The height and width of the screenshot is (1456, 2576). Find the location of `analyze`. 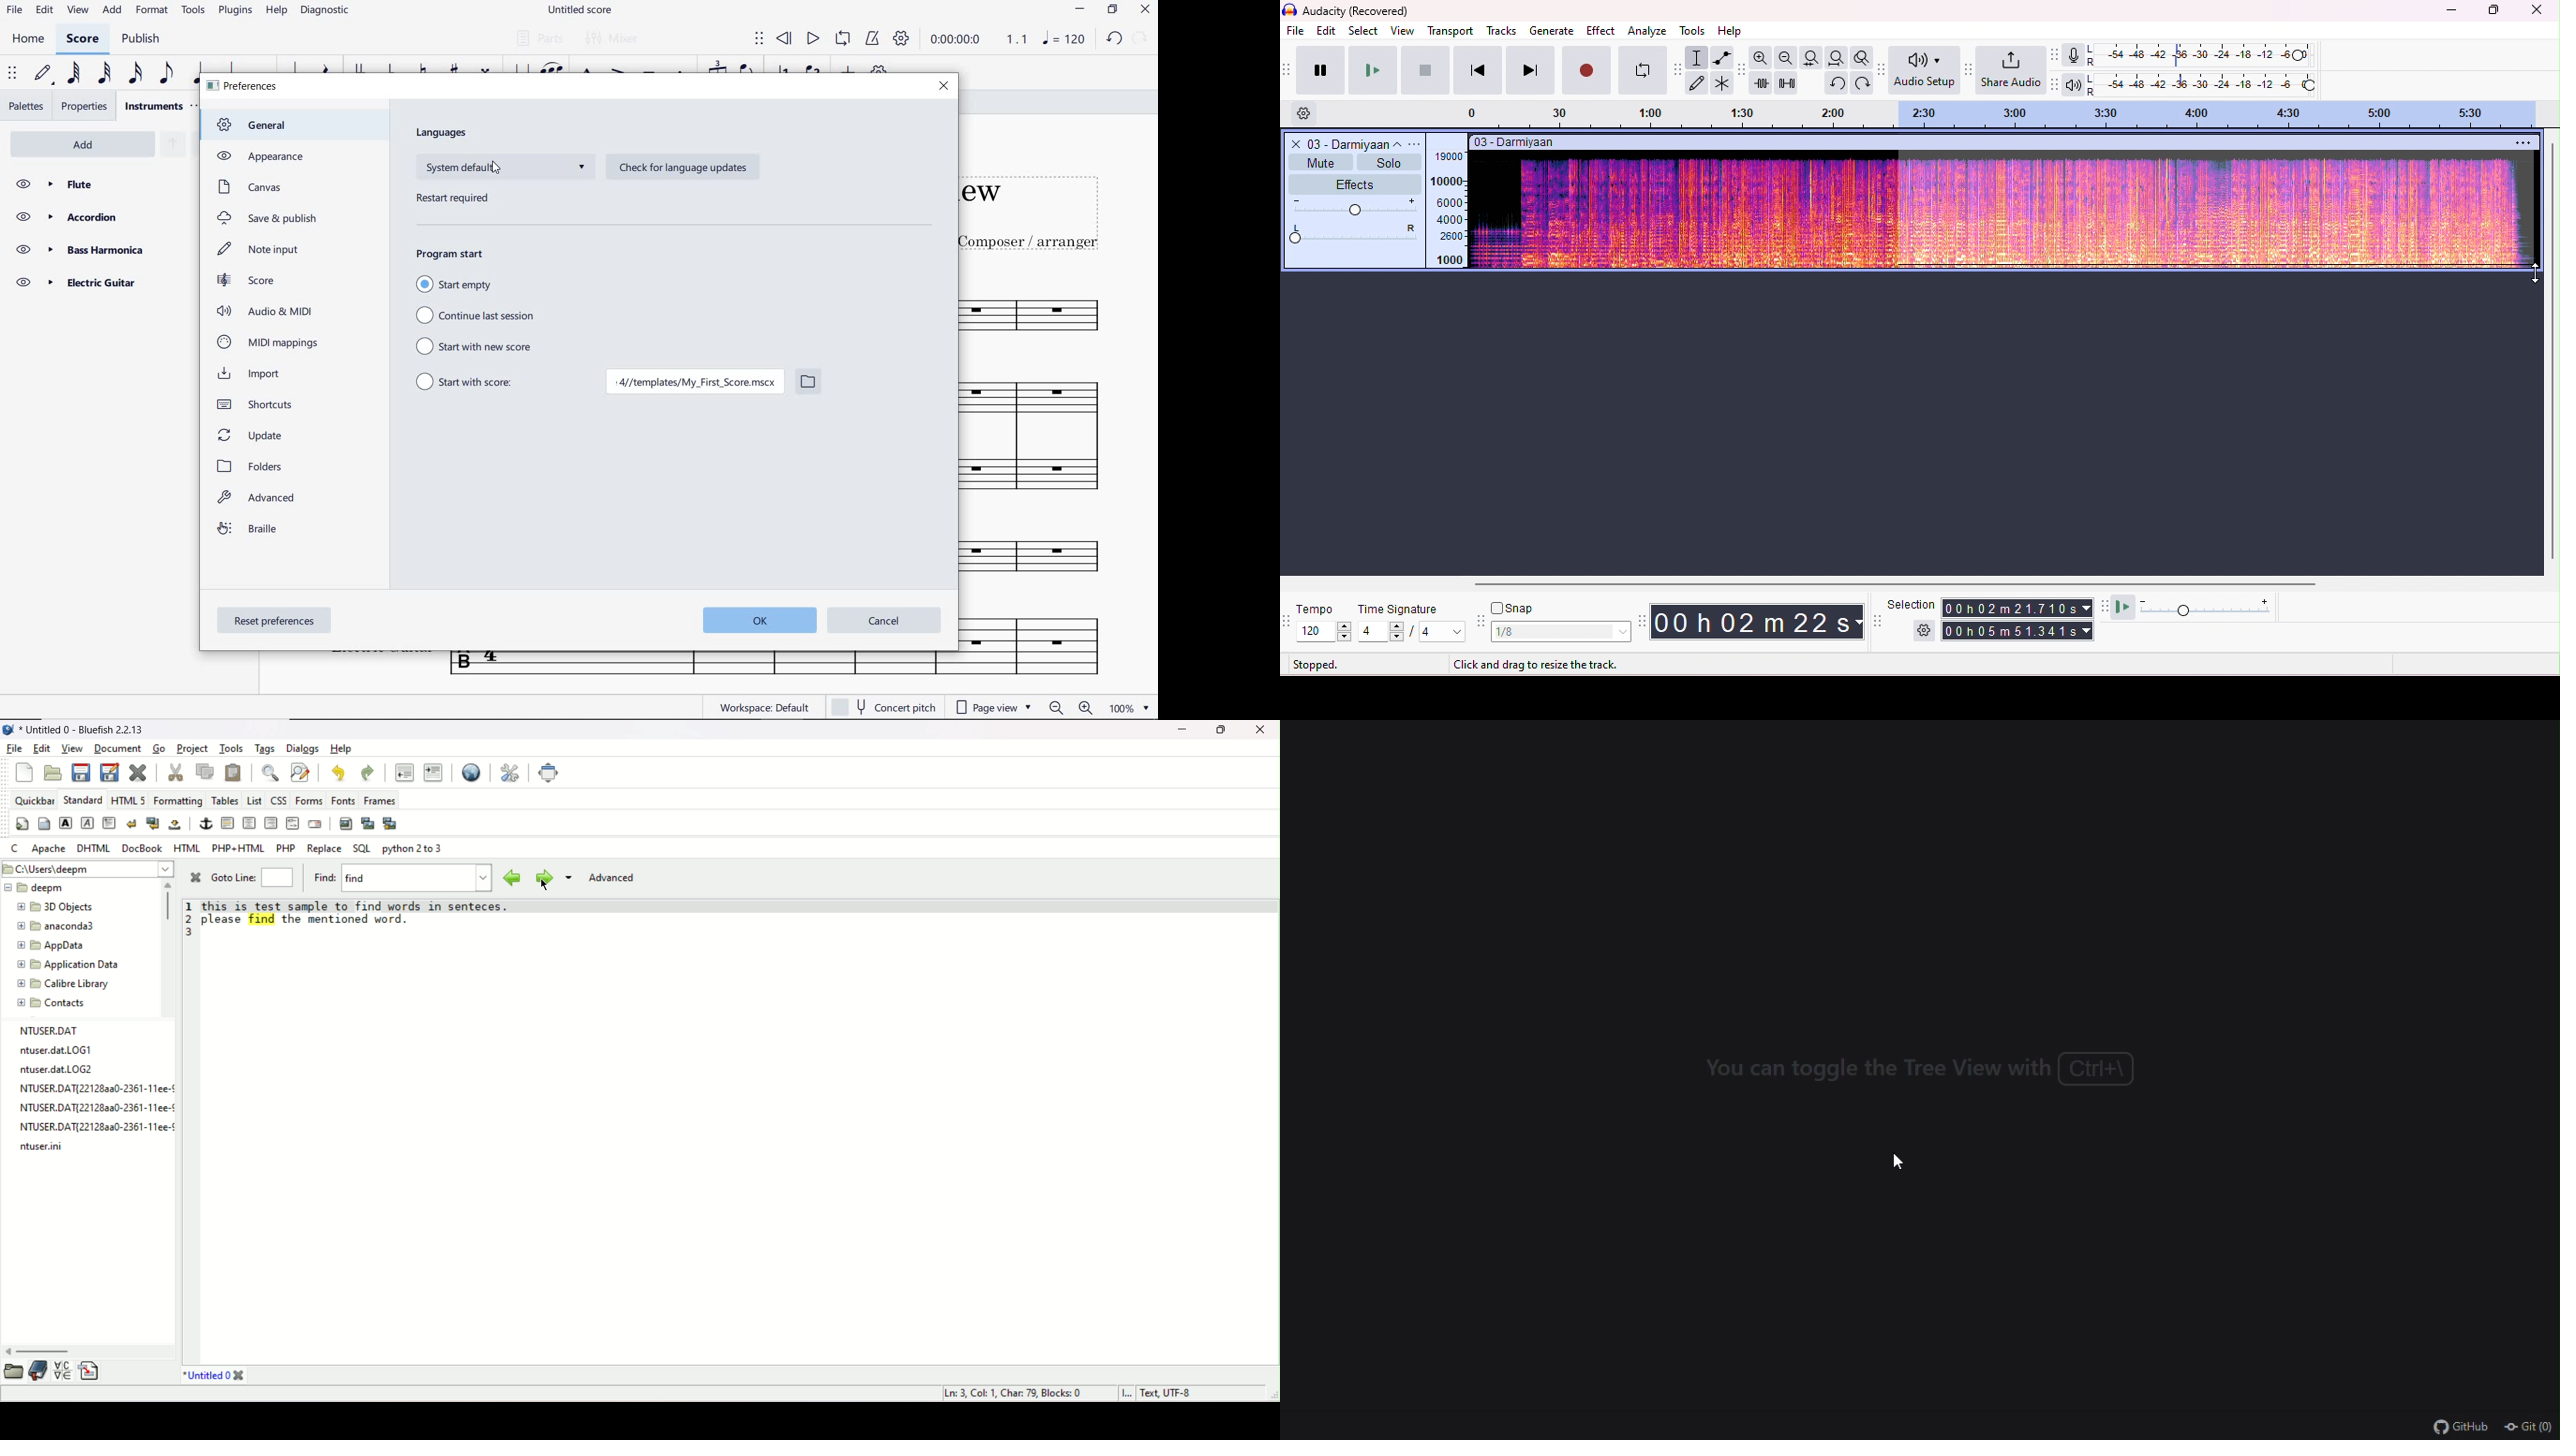

analyze is located at coordinates (1648, 31).